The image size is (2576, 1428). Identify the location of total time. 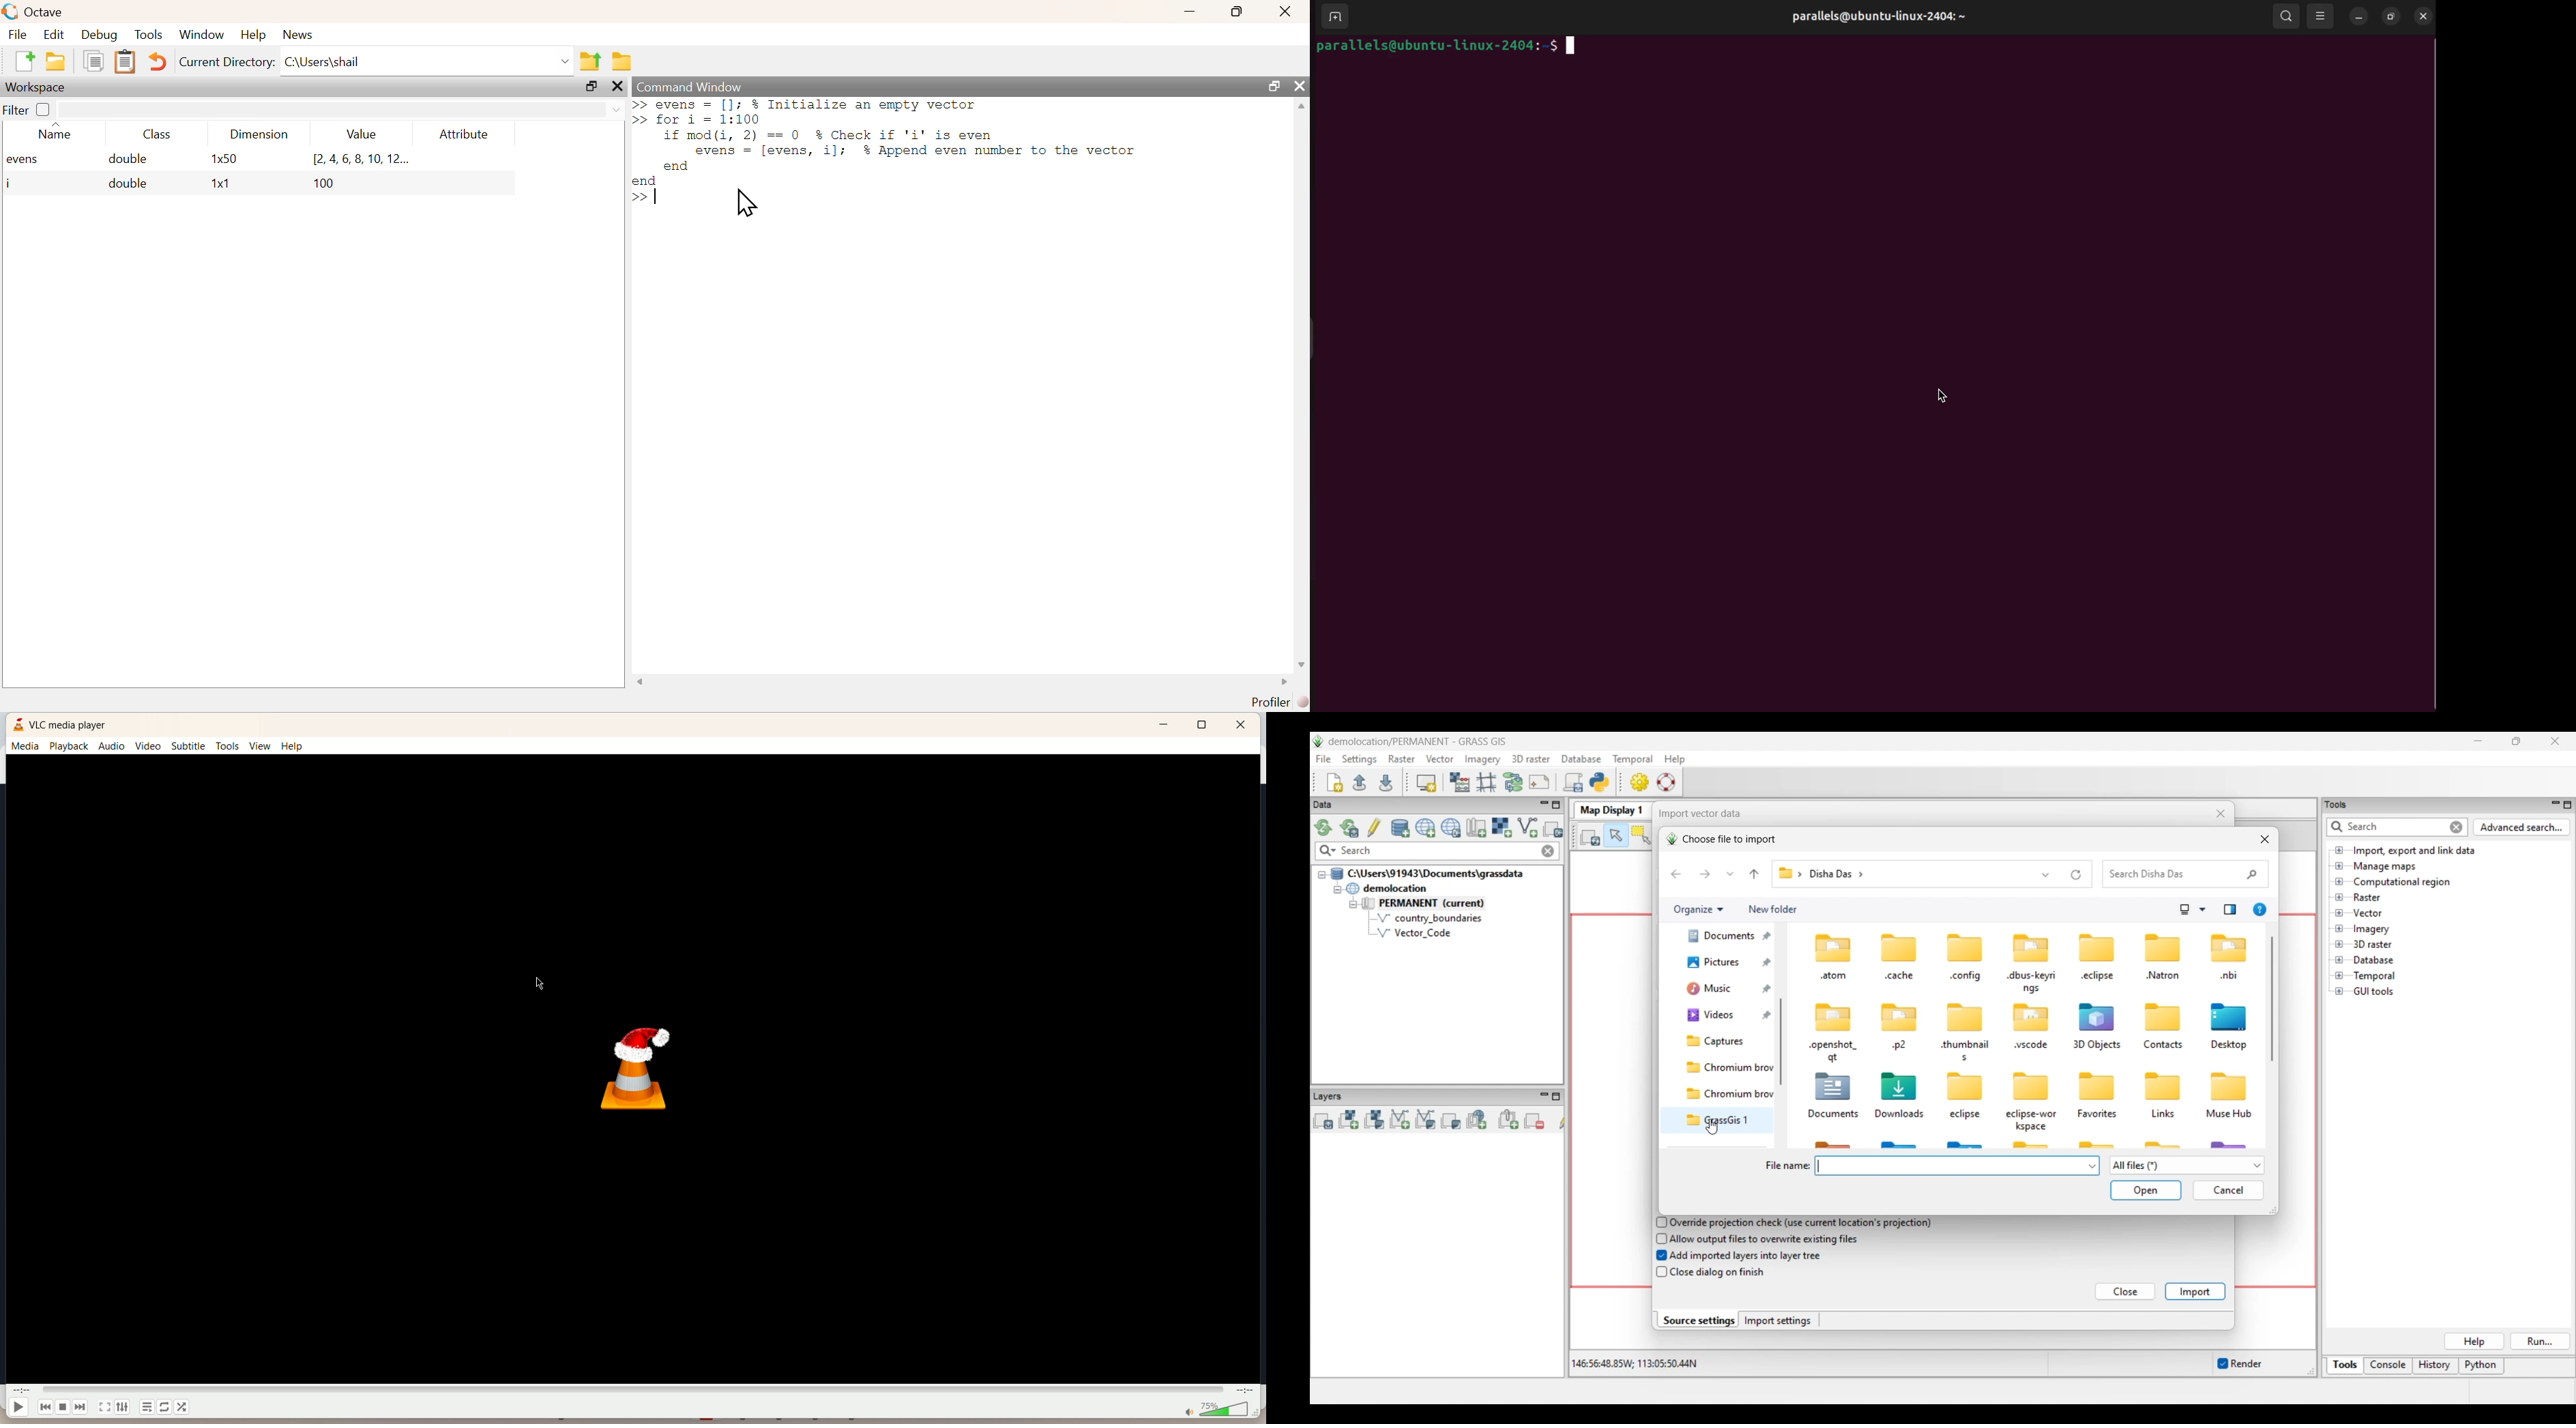
(1251, 1390).